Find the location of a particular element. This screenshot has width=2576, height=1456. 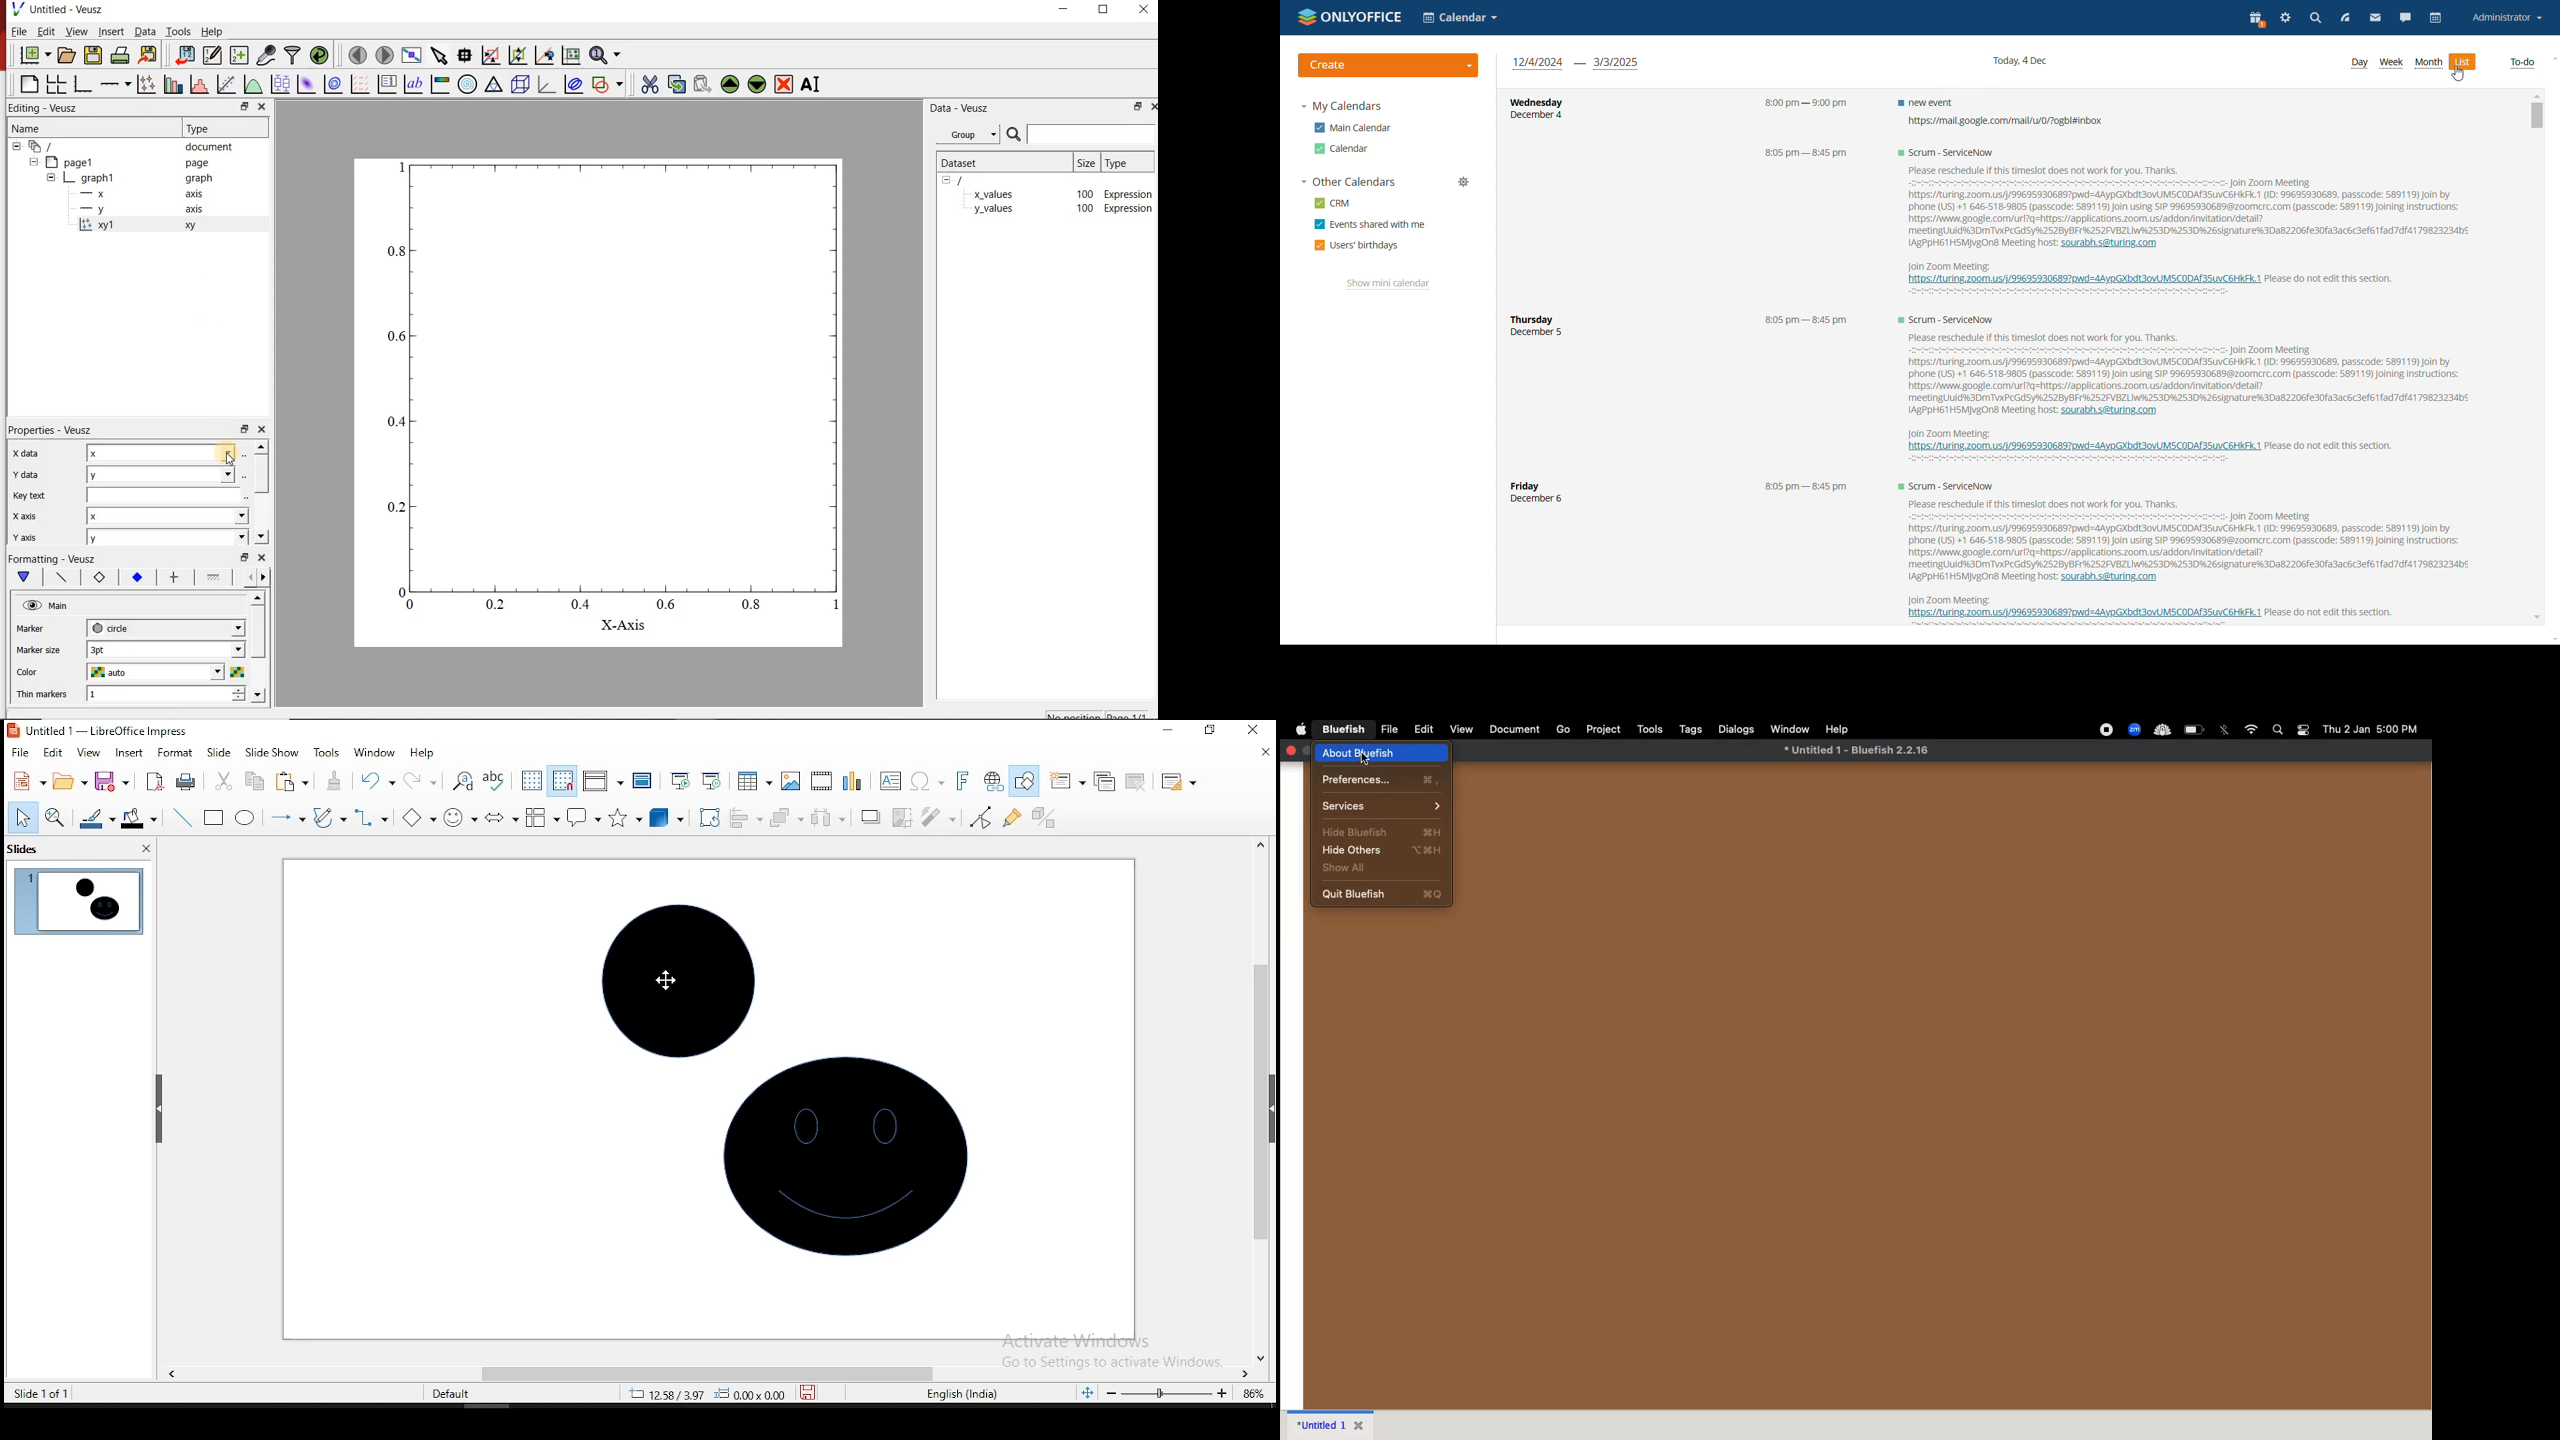

block arrows is located at coordinates (500, 817).